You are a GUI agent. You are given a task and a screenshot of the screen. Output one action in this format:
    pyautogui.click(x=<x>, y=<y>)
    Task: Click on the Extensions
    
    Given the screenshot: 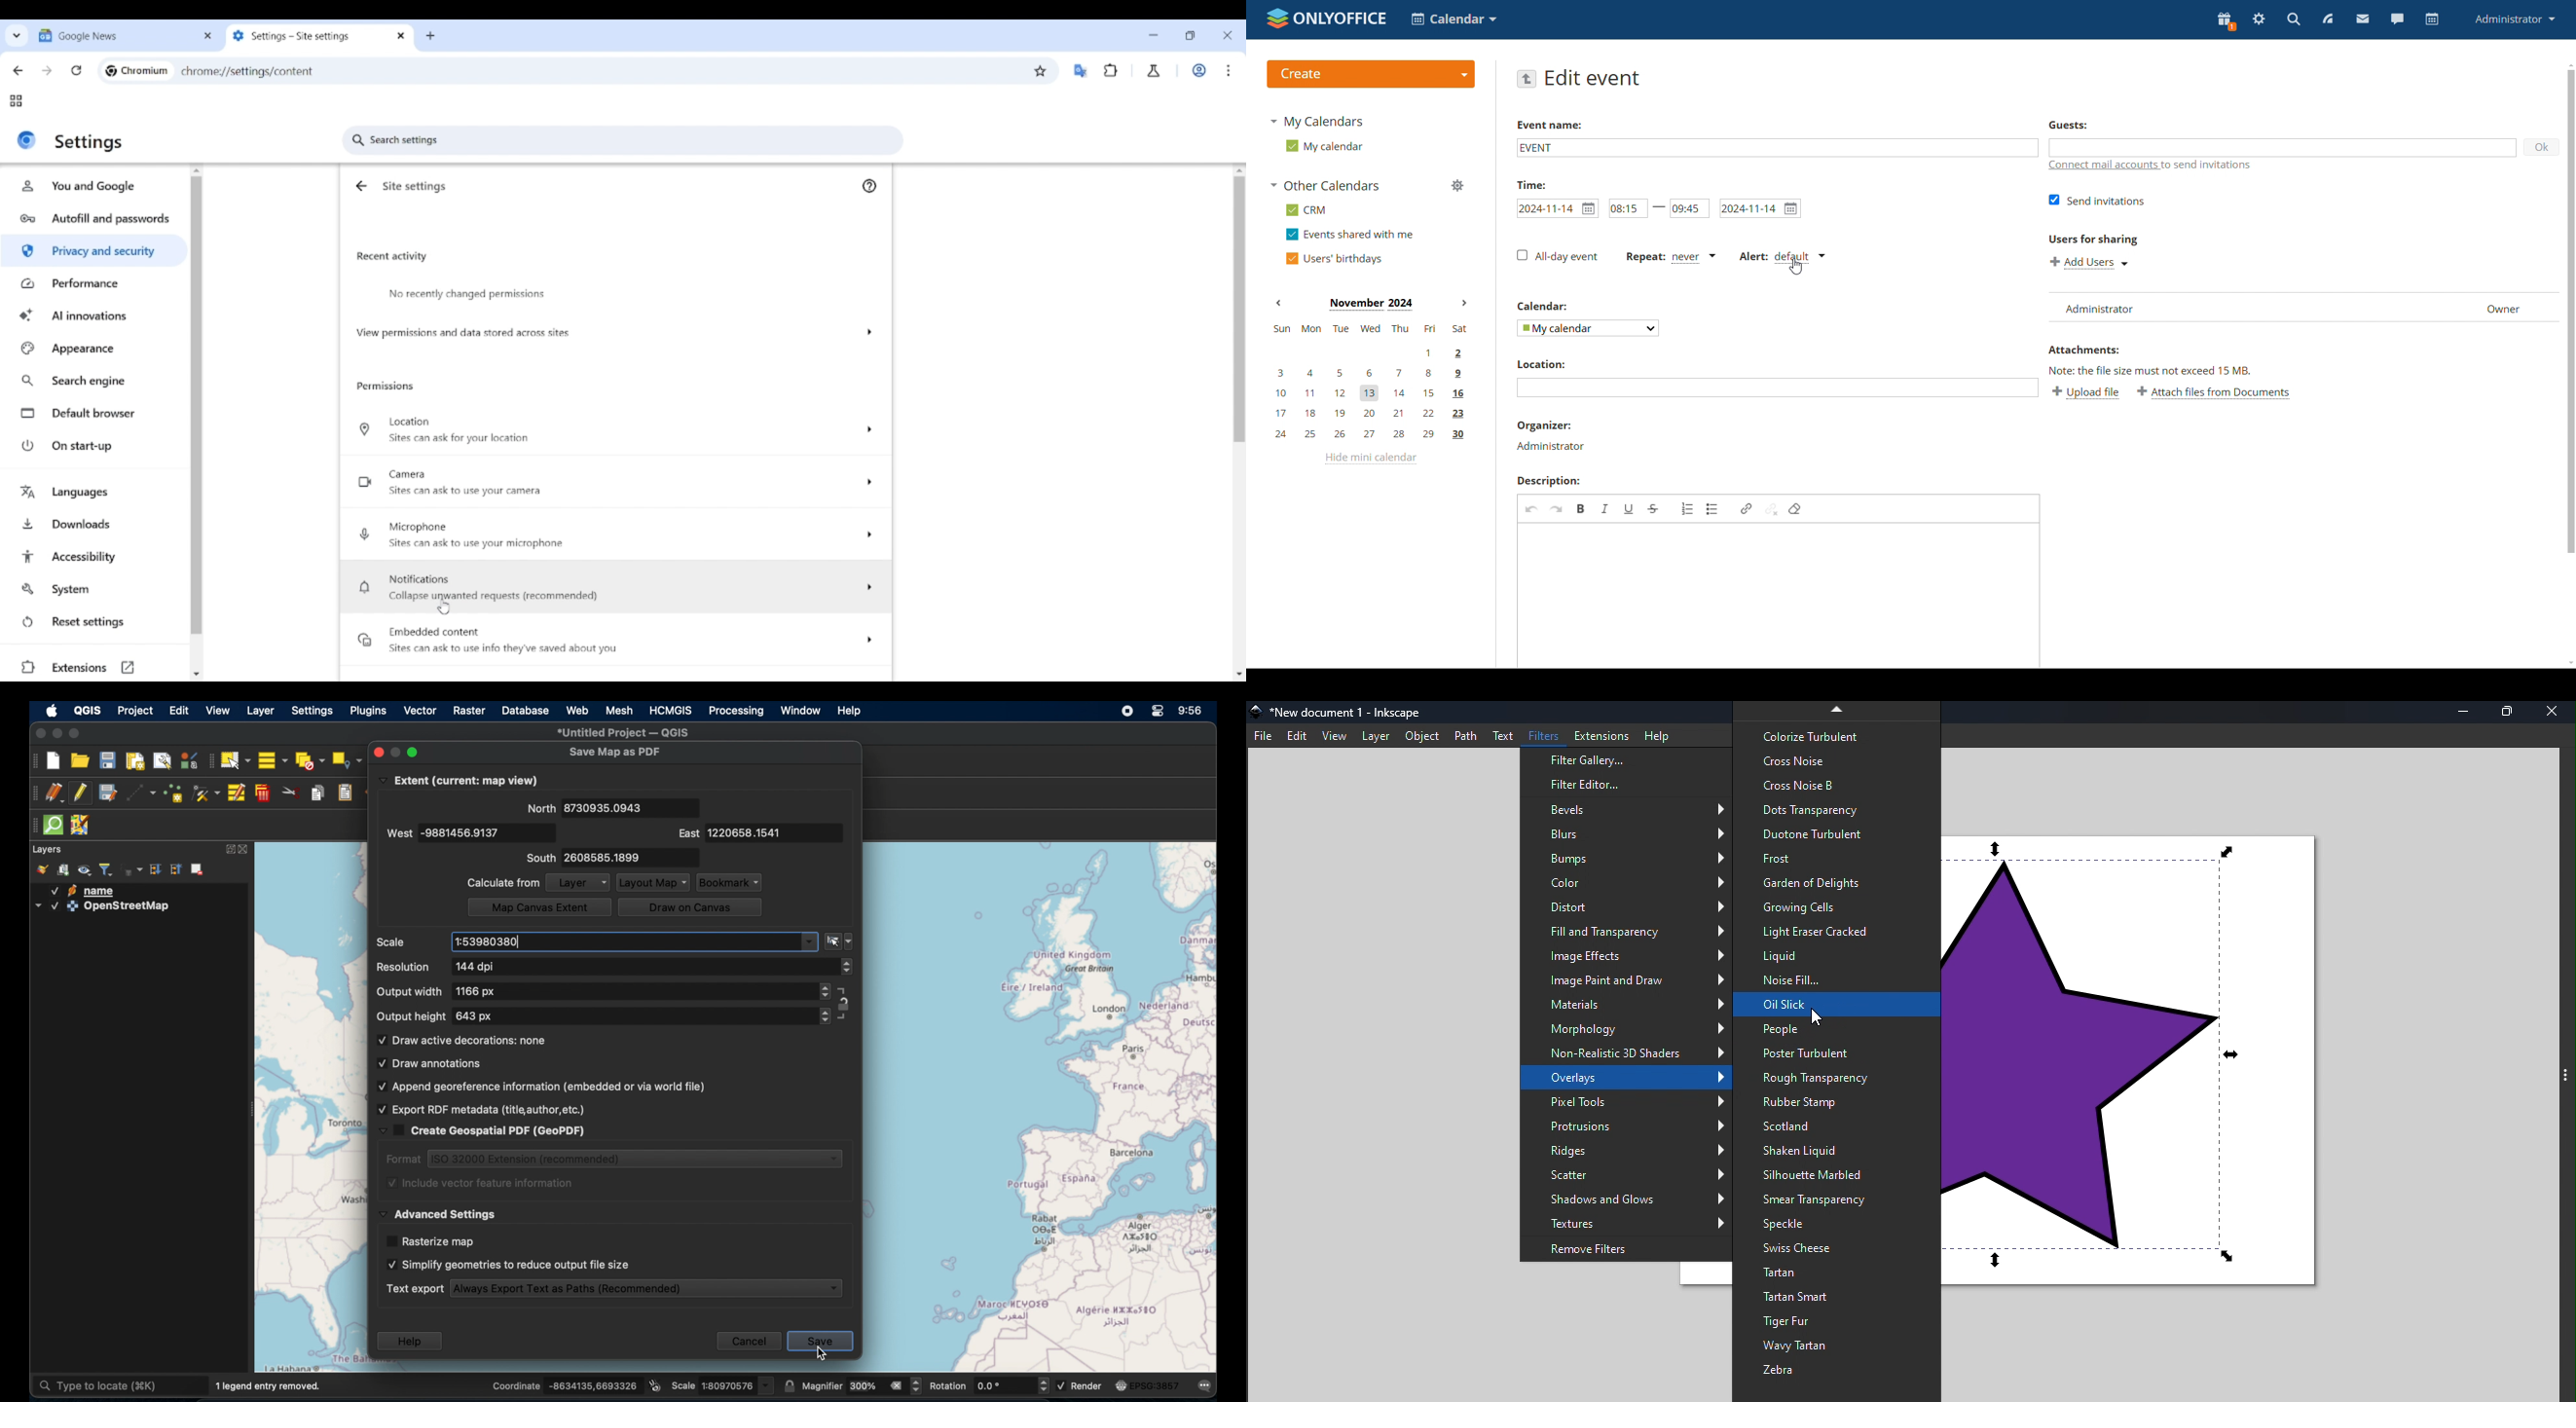 What is the action you would take?
    pyautogui.click(x=1599, y=735)
    